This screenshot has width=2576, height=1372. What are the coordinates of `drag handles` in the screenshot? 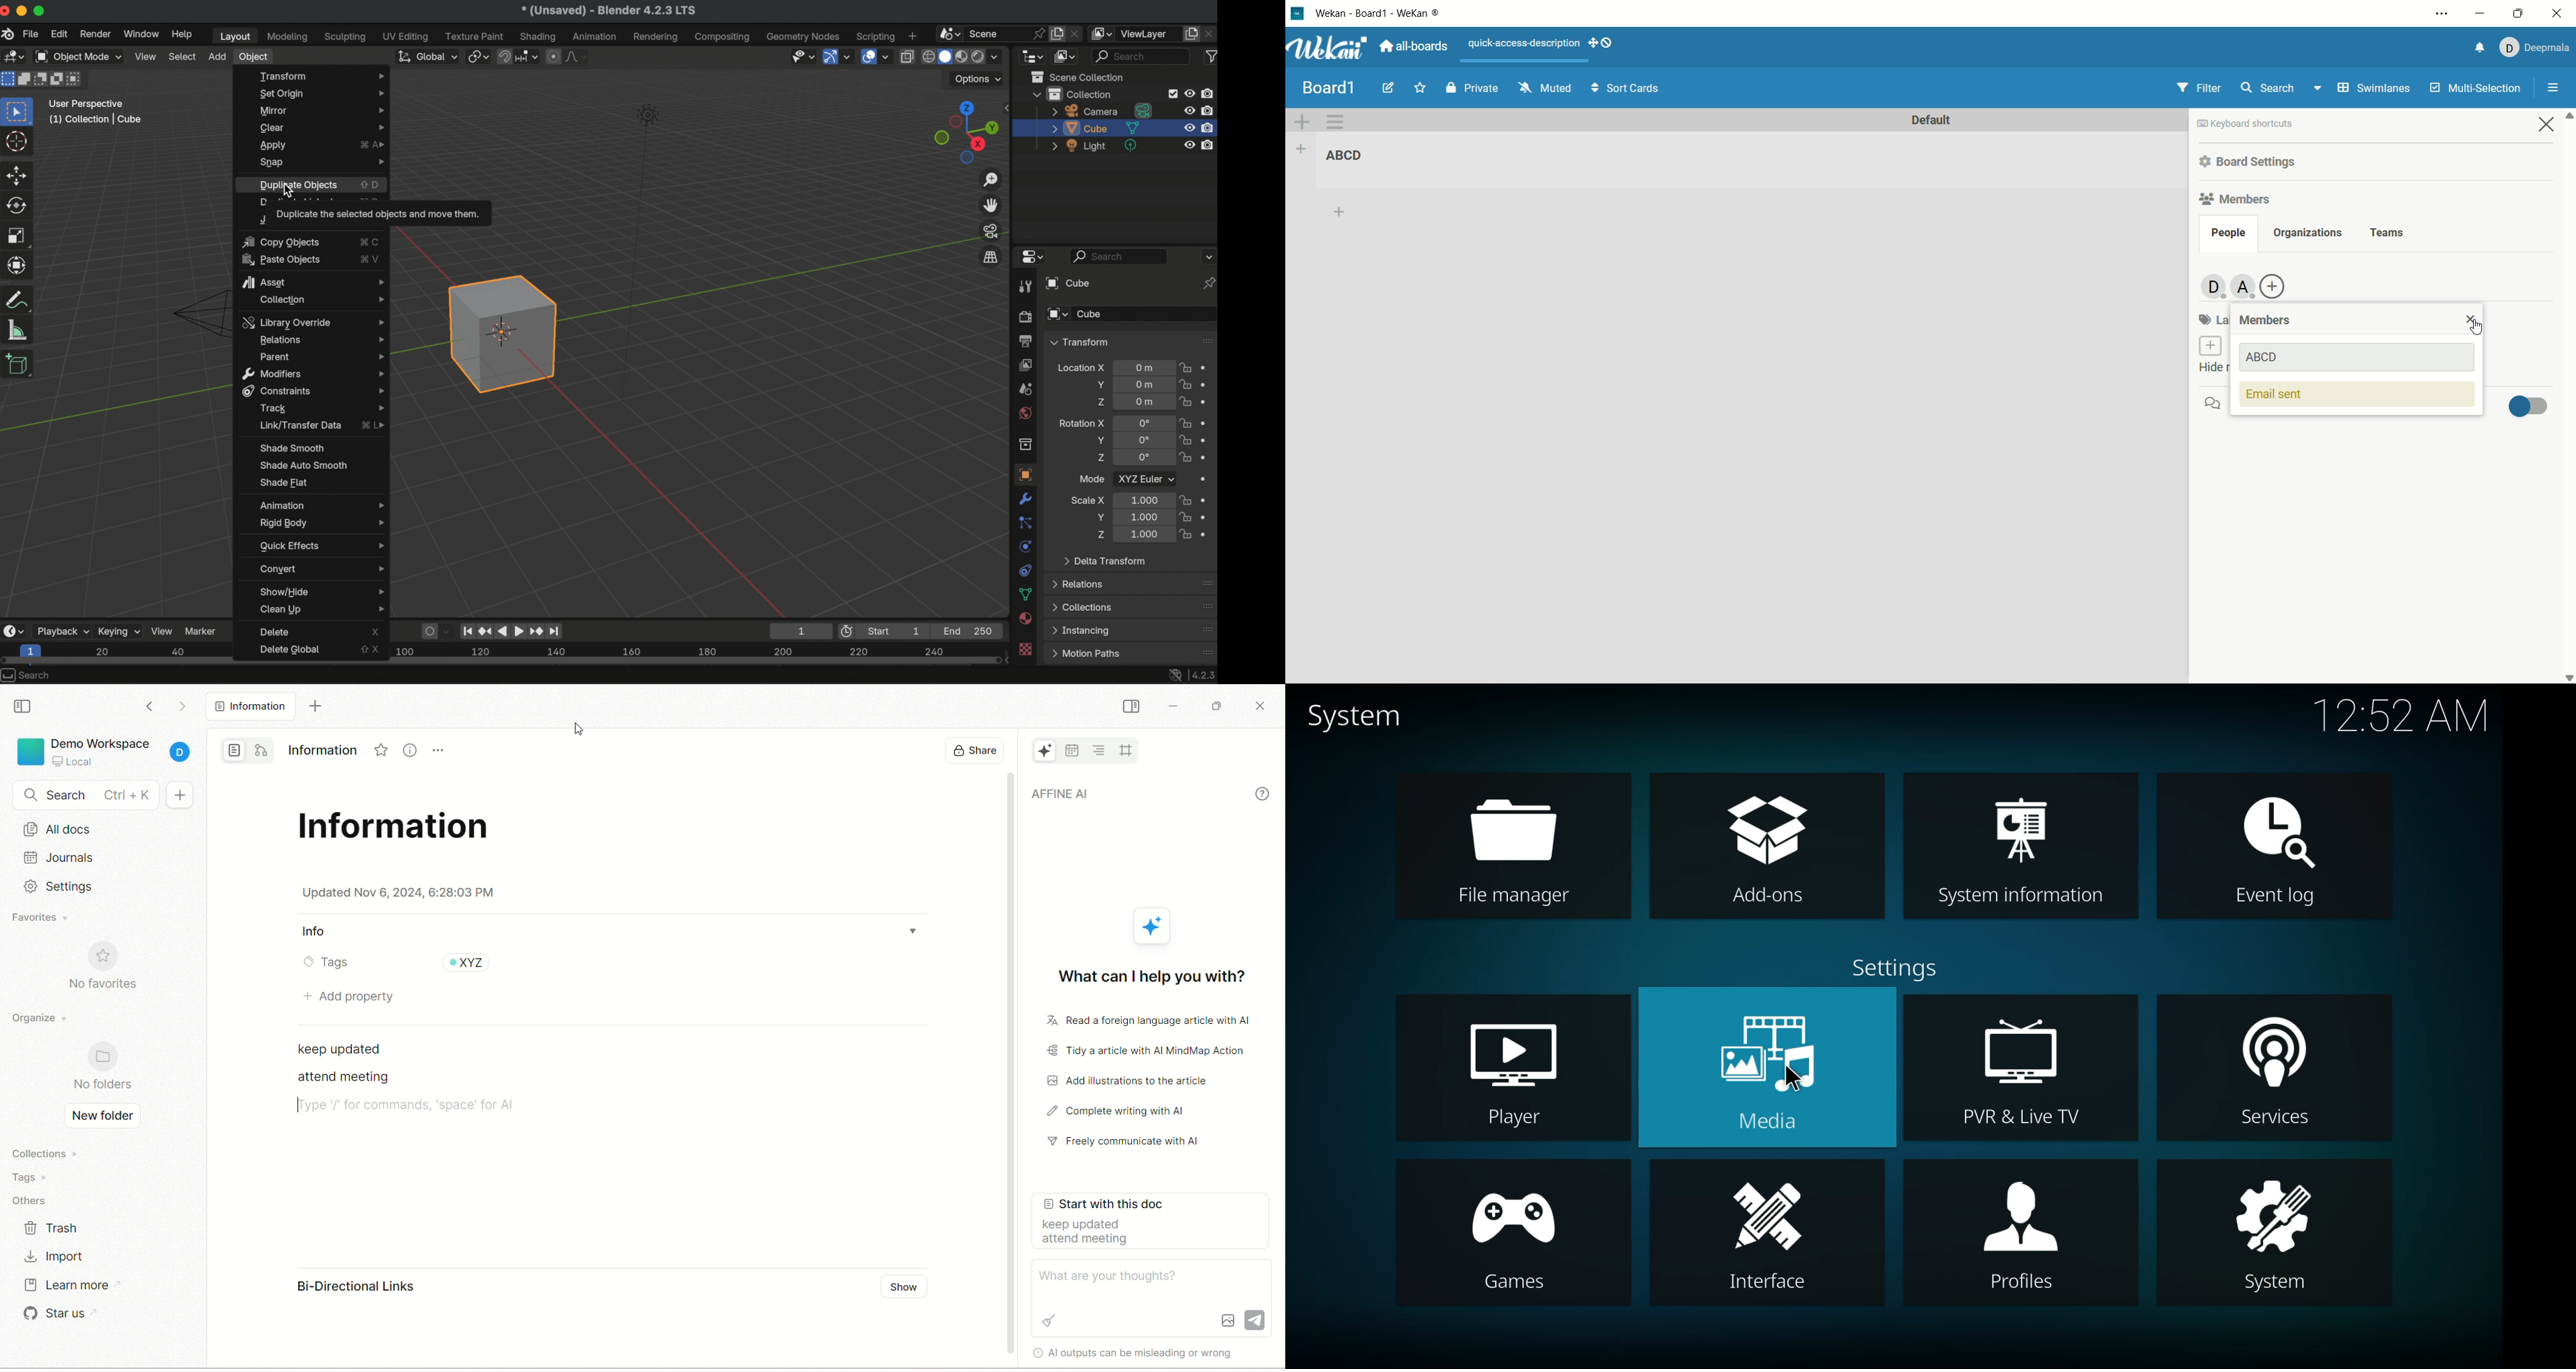 It's located at (1203, 651).